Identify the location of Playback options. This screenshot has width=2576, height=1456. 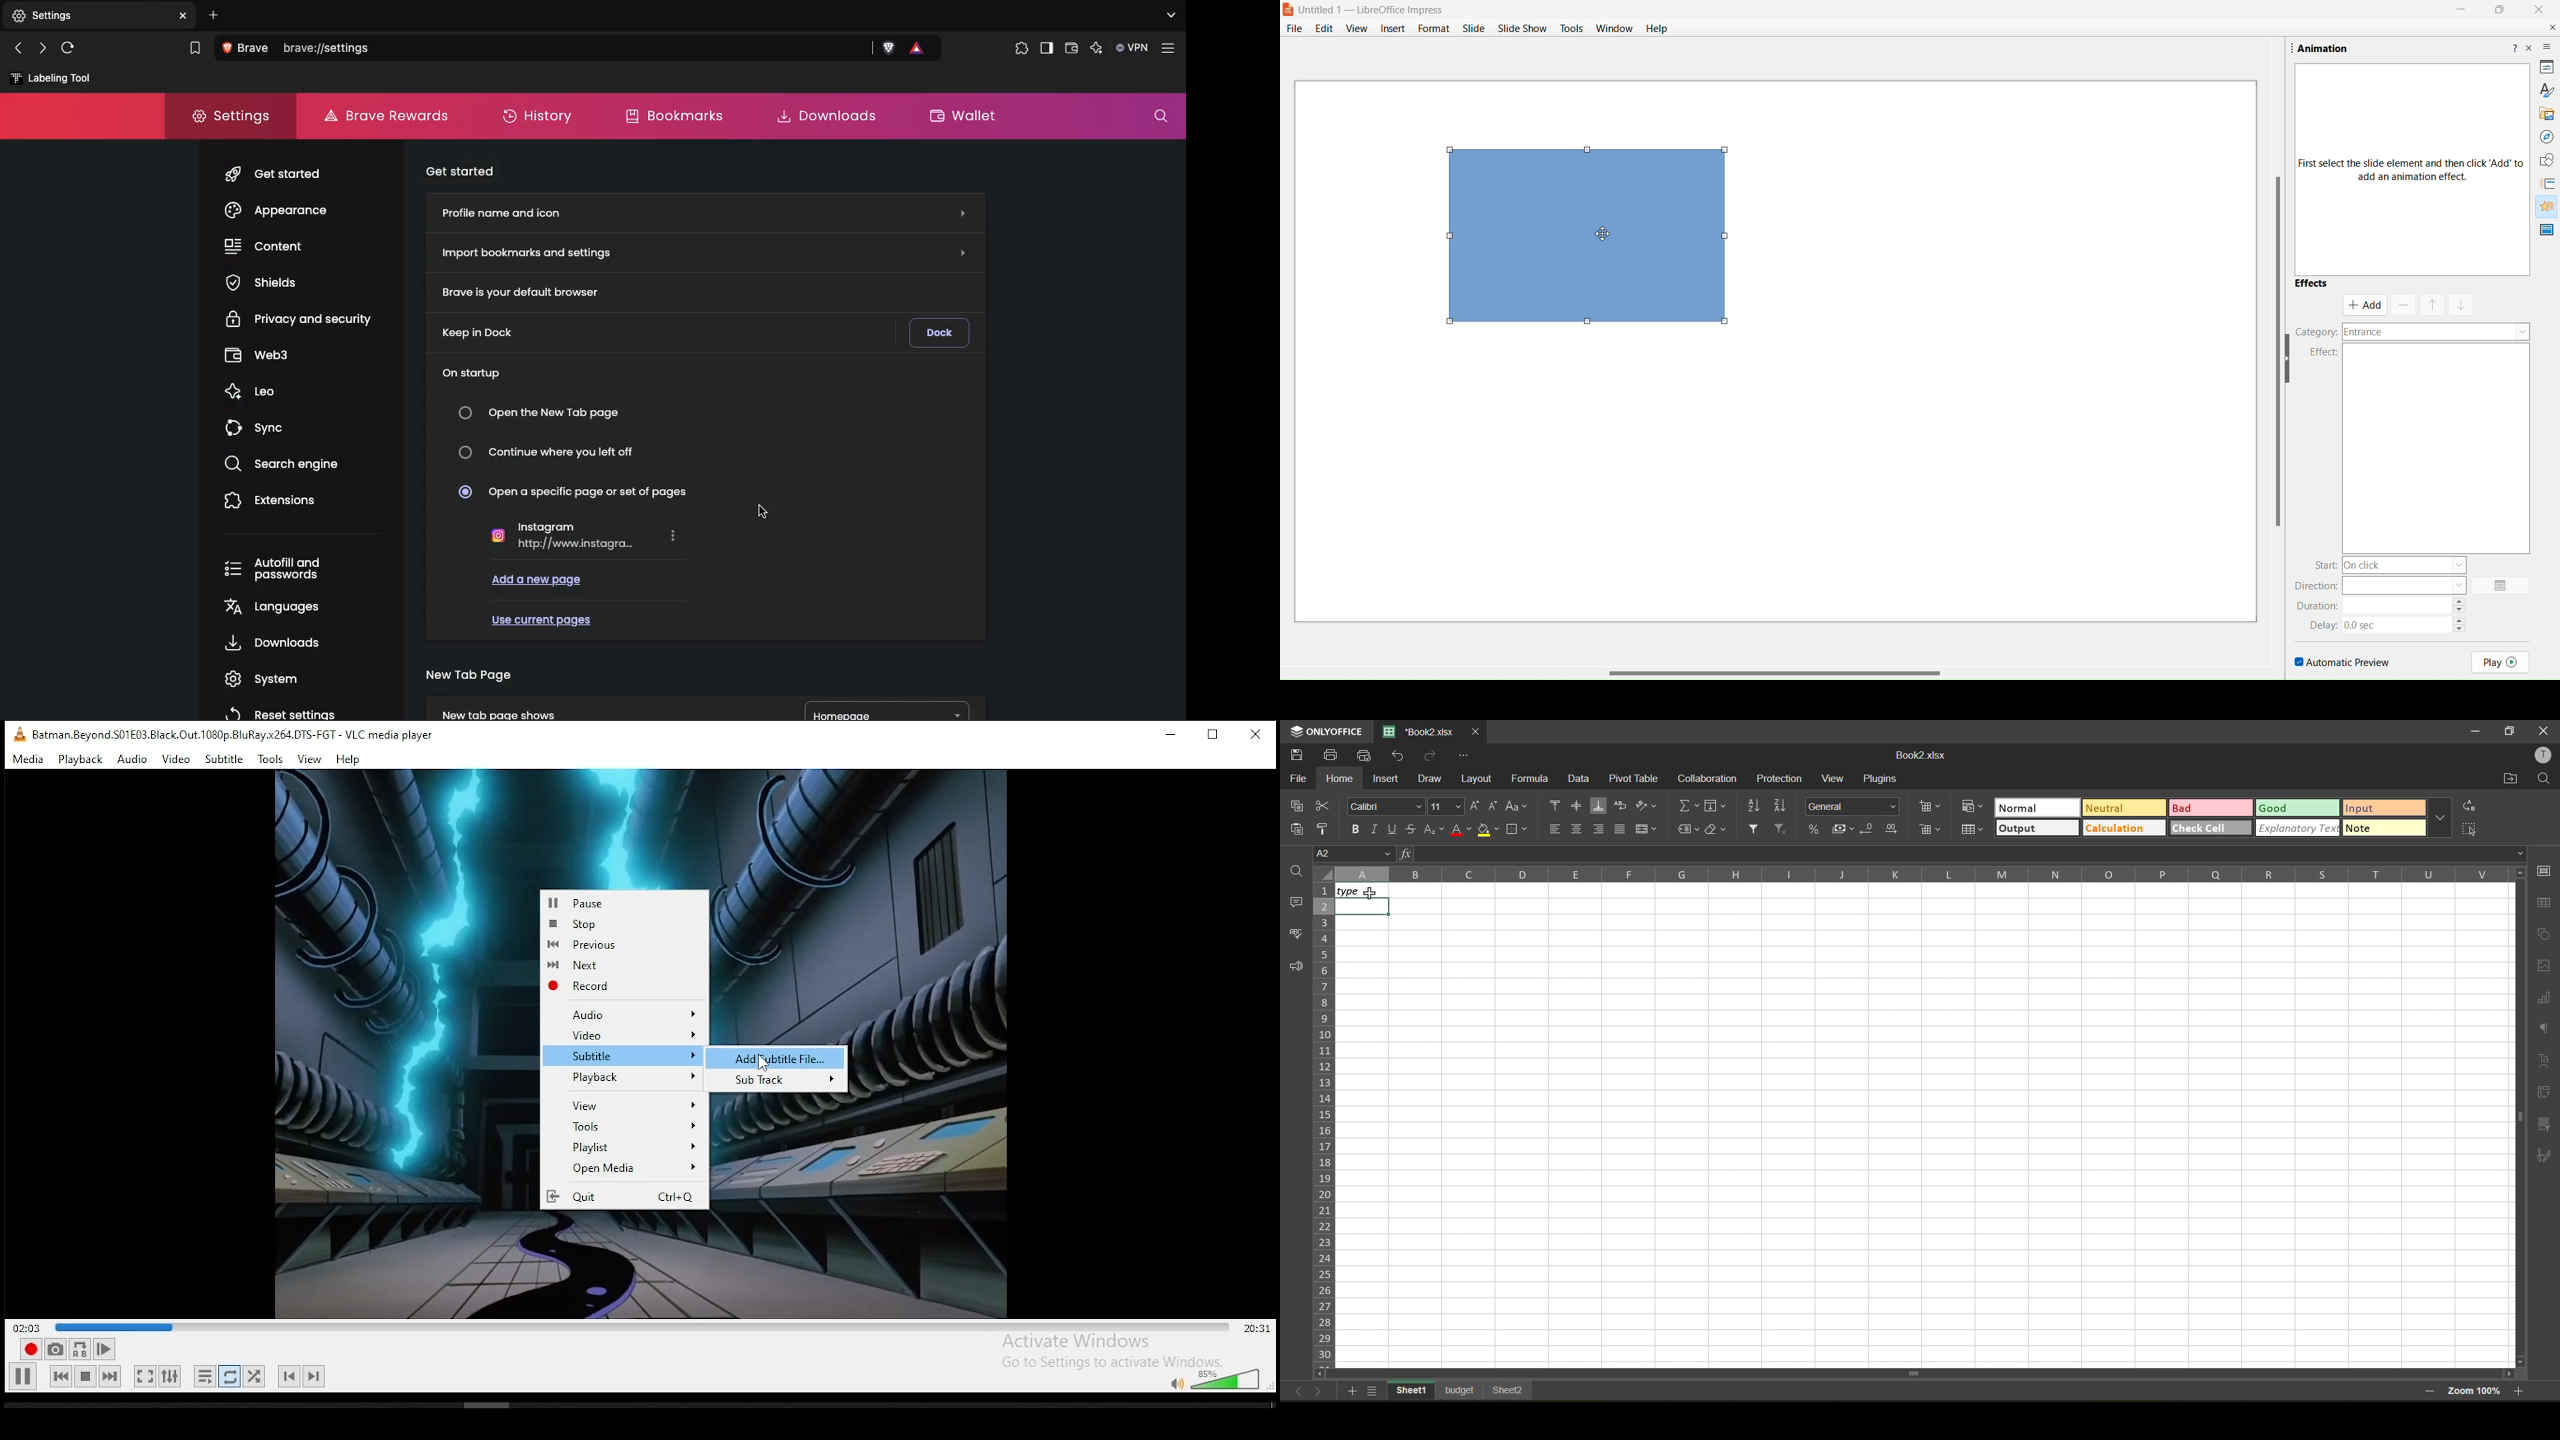
(625, 1077).